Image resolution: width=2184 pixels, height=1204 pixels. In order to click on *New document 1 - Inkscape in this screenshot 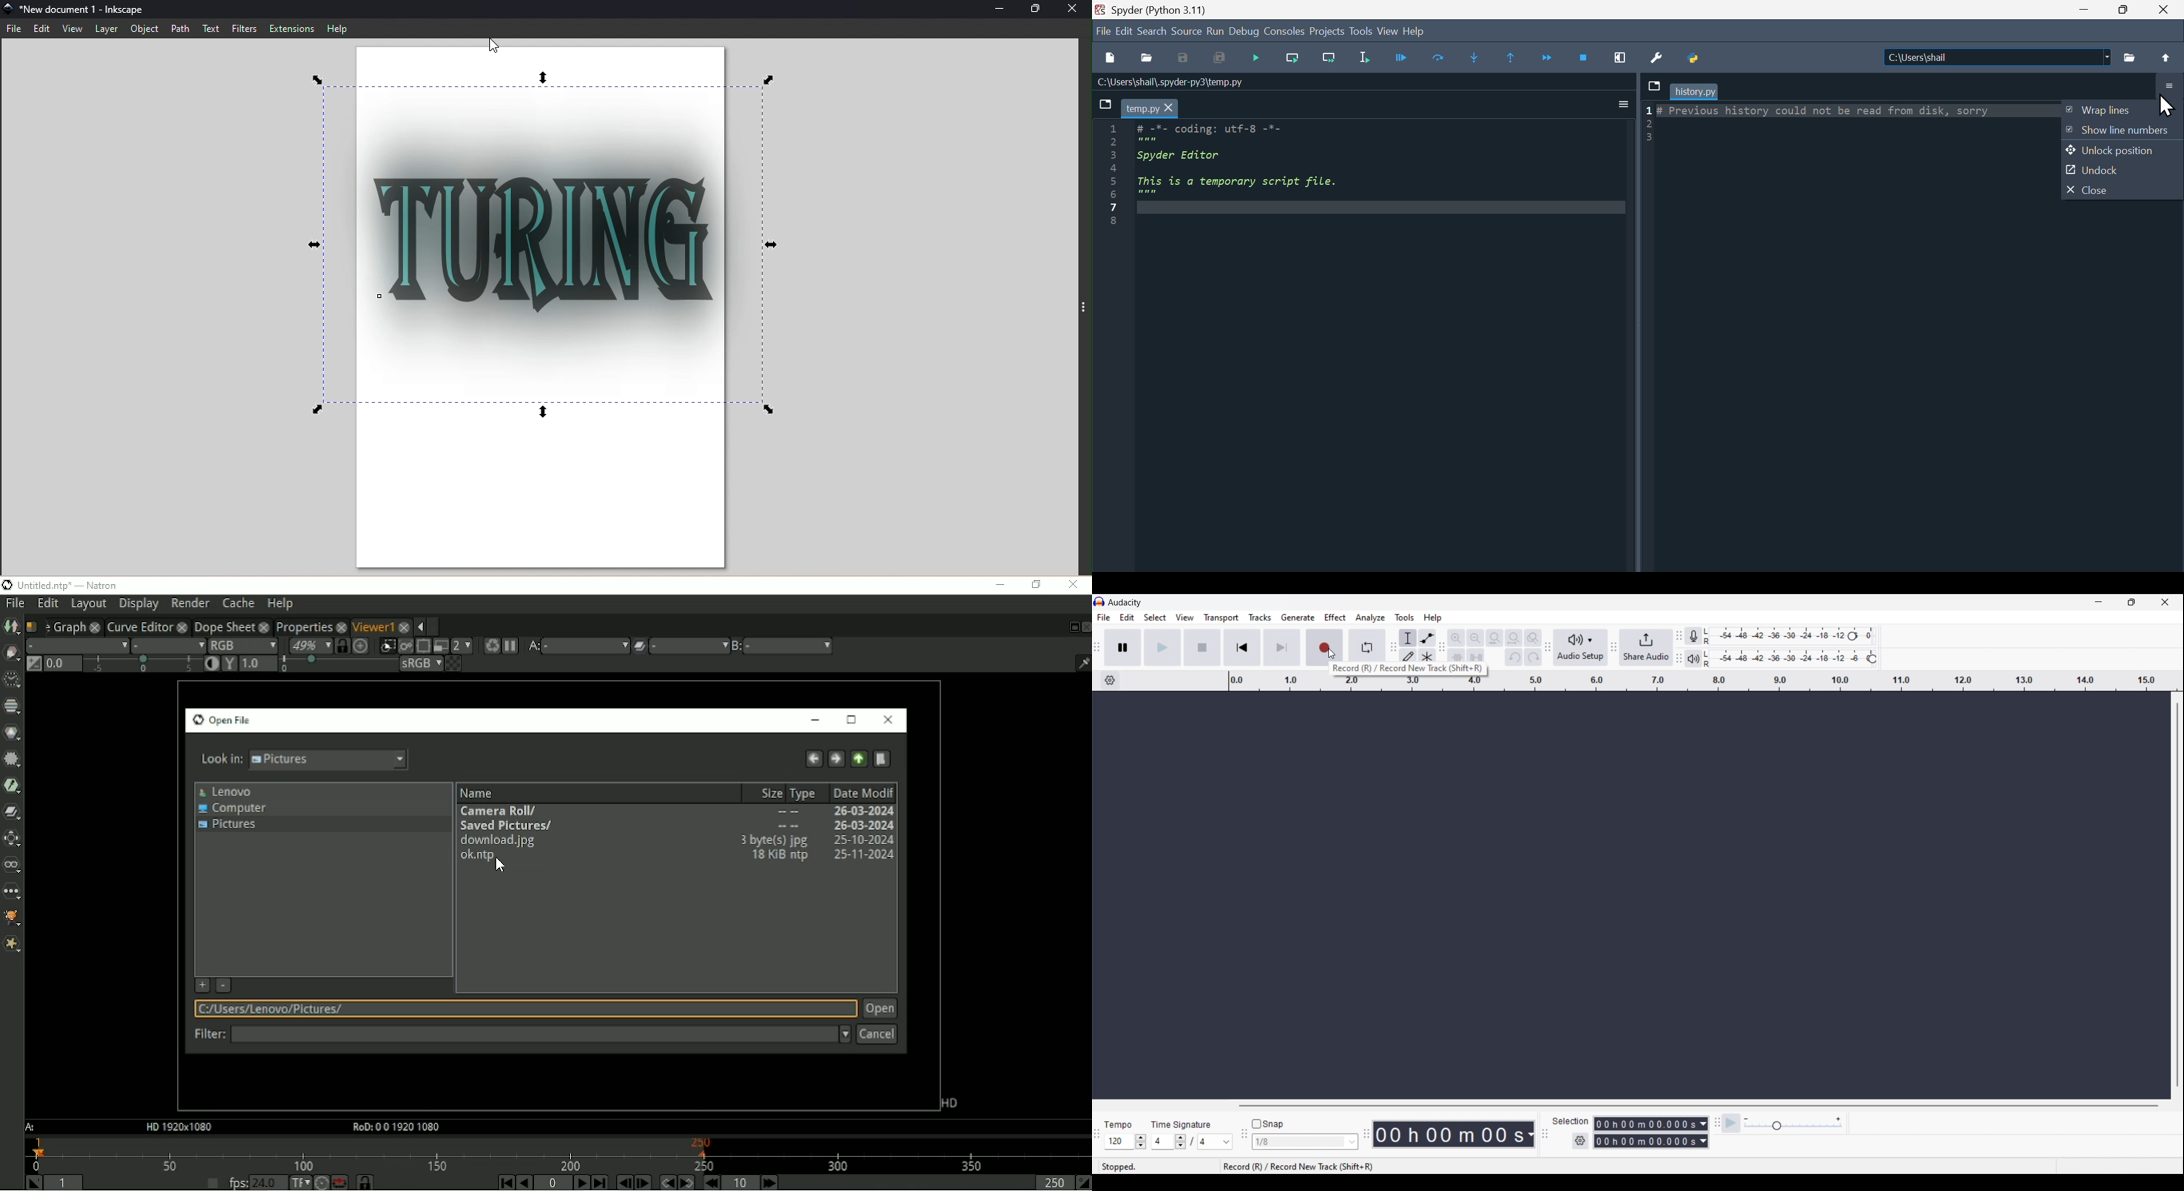, I will do `click(98, 10)`.